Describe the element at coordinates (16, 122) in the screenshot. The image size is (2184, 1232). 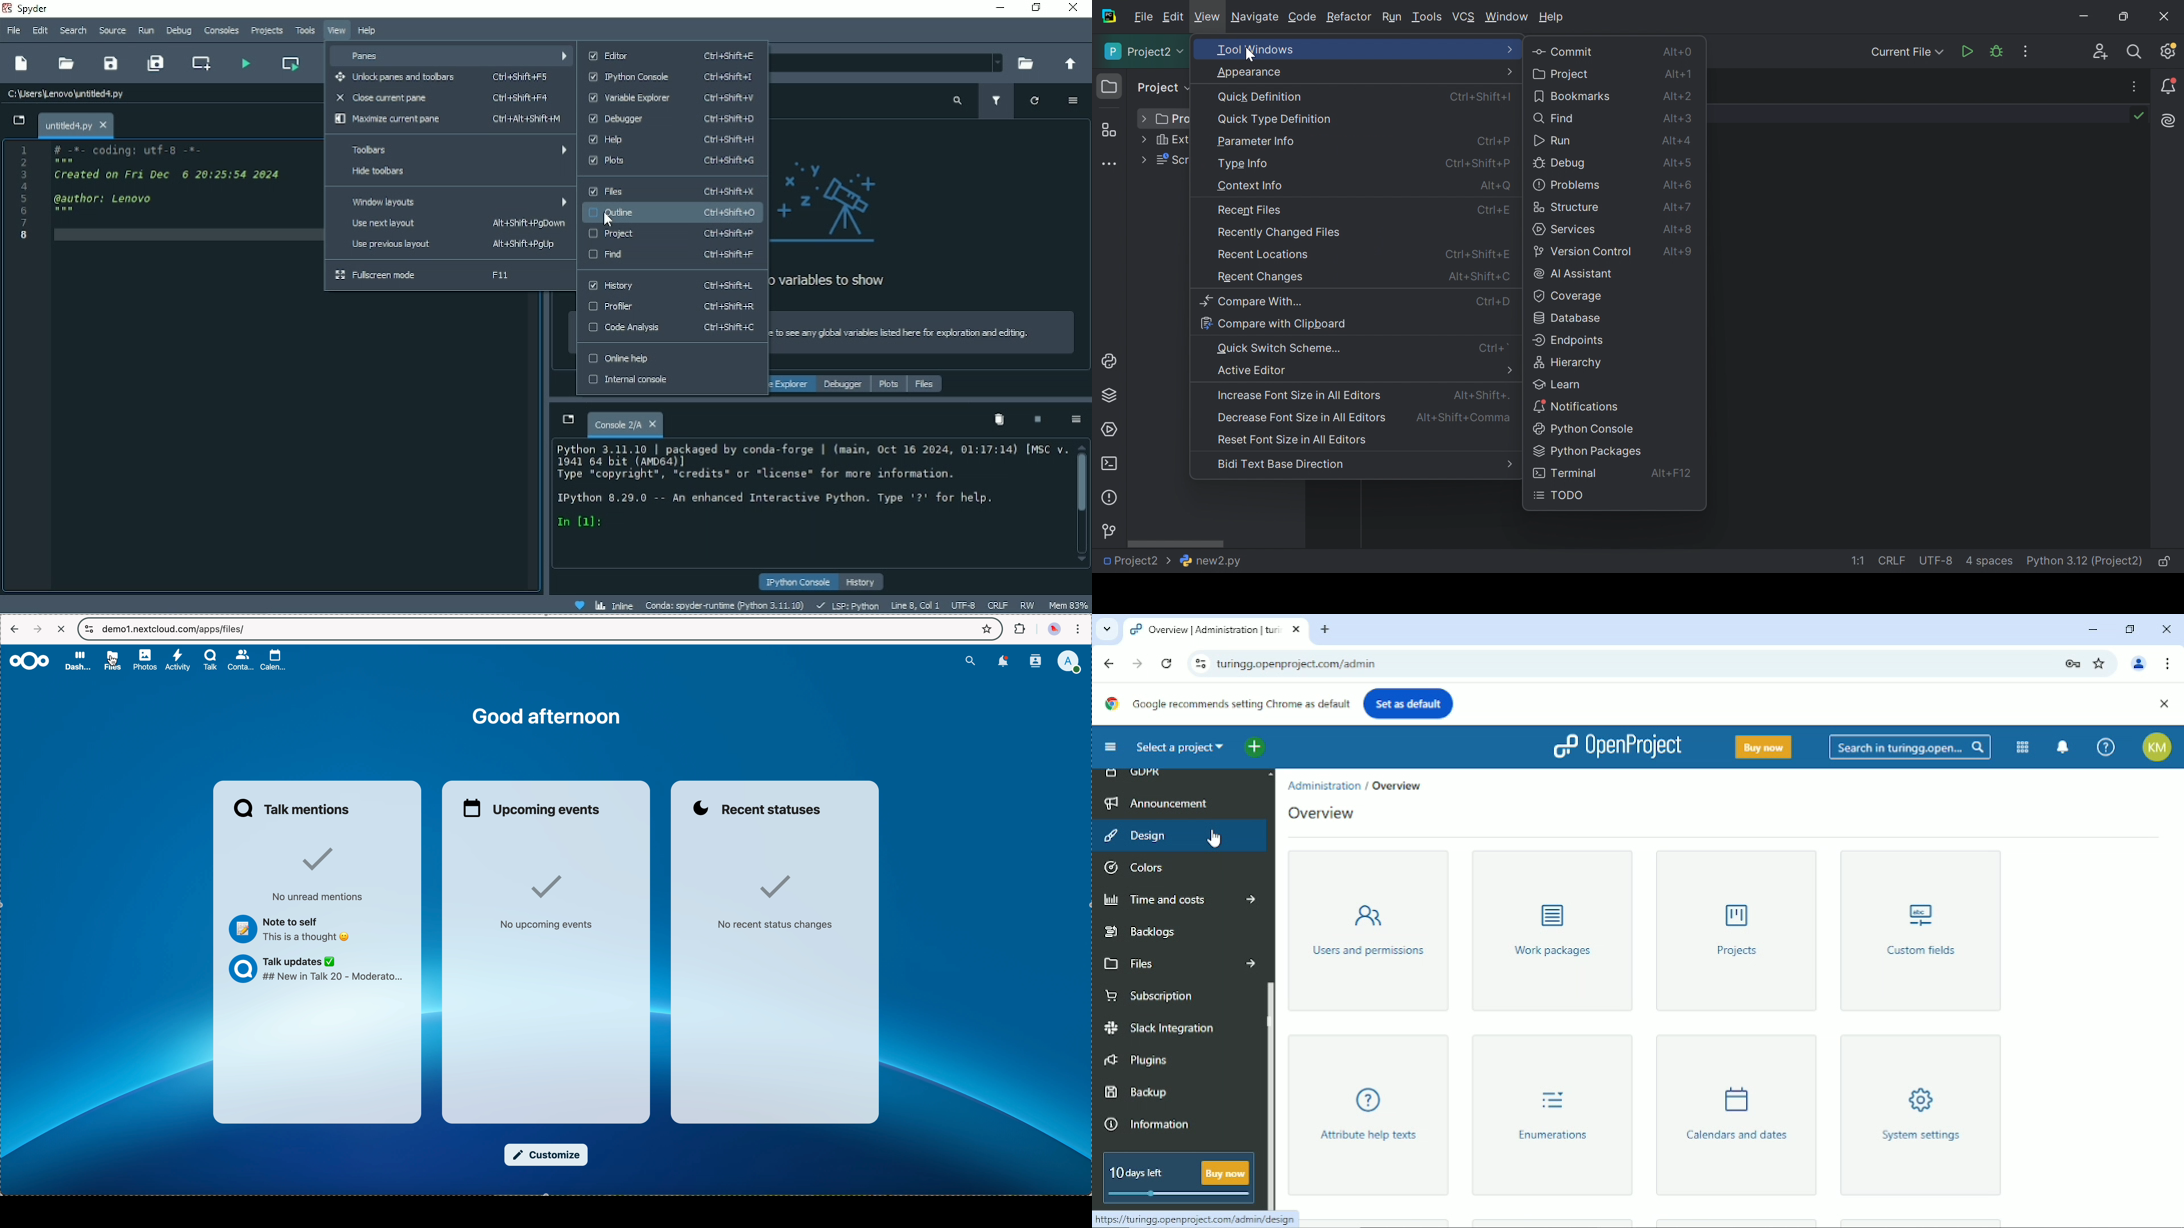
I see `Browse tabs` at that location.